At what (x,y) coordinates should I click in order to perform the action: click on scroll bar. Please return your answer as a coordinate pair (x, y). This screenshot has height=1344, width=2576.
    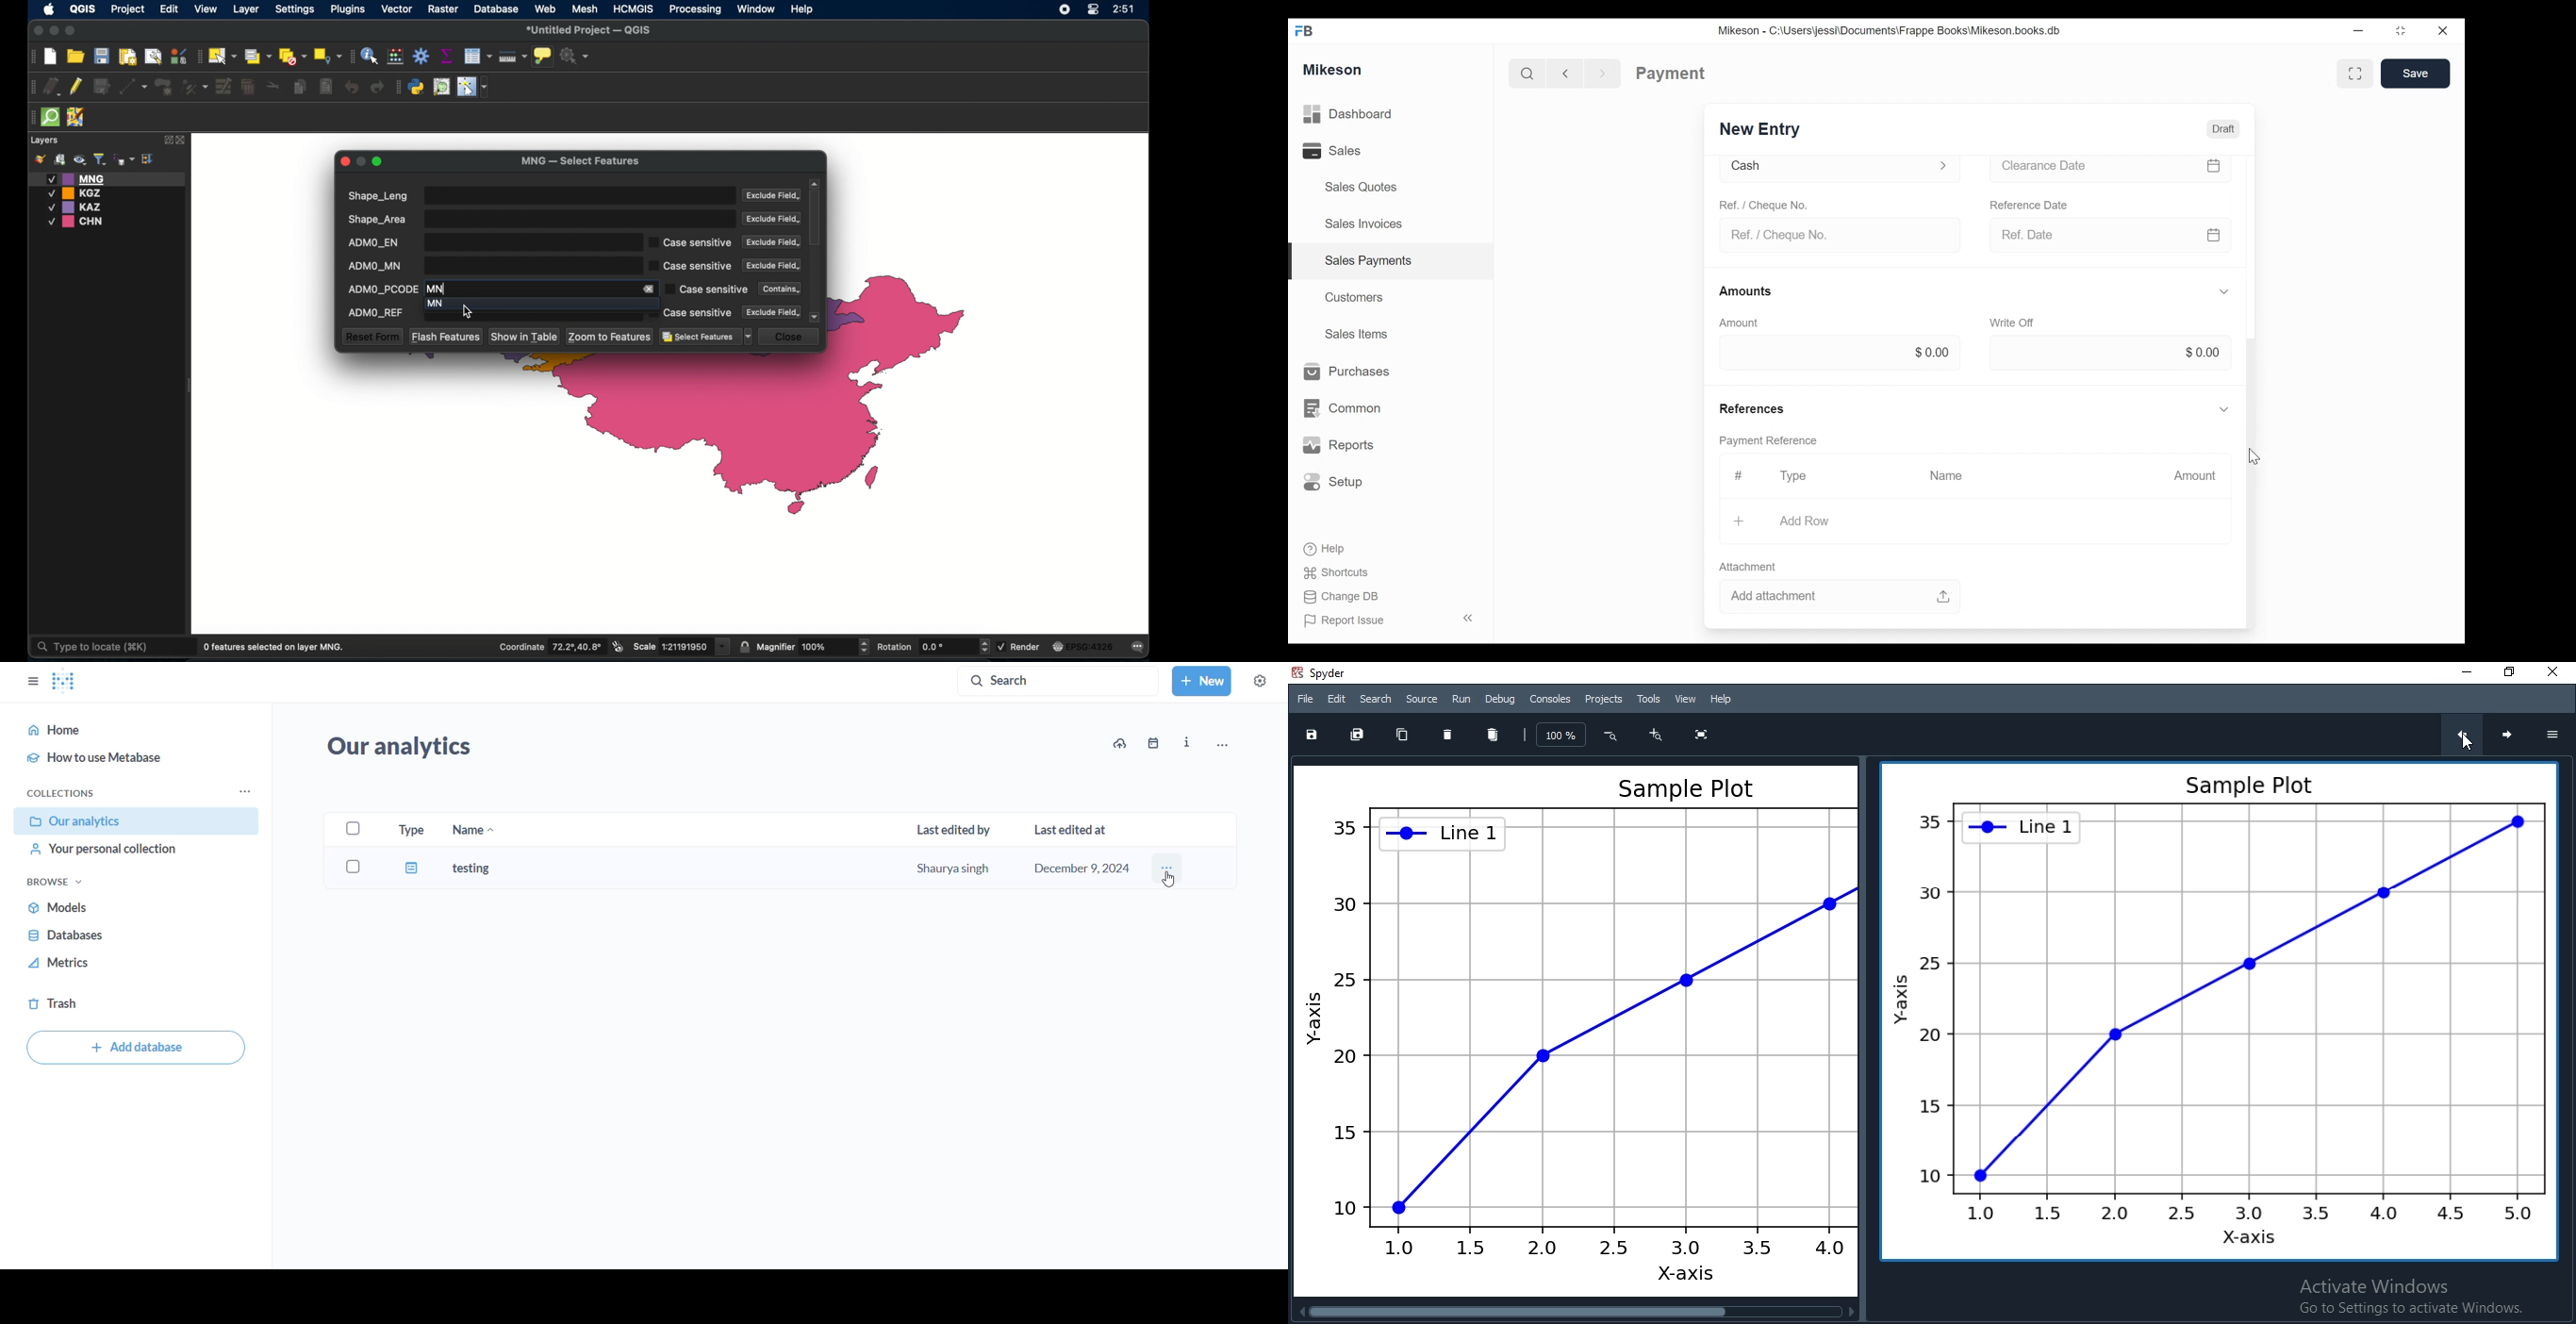
    Looking at the image, I should click on (1576, 1313).